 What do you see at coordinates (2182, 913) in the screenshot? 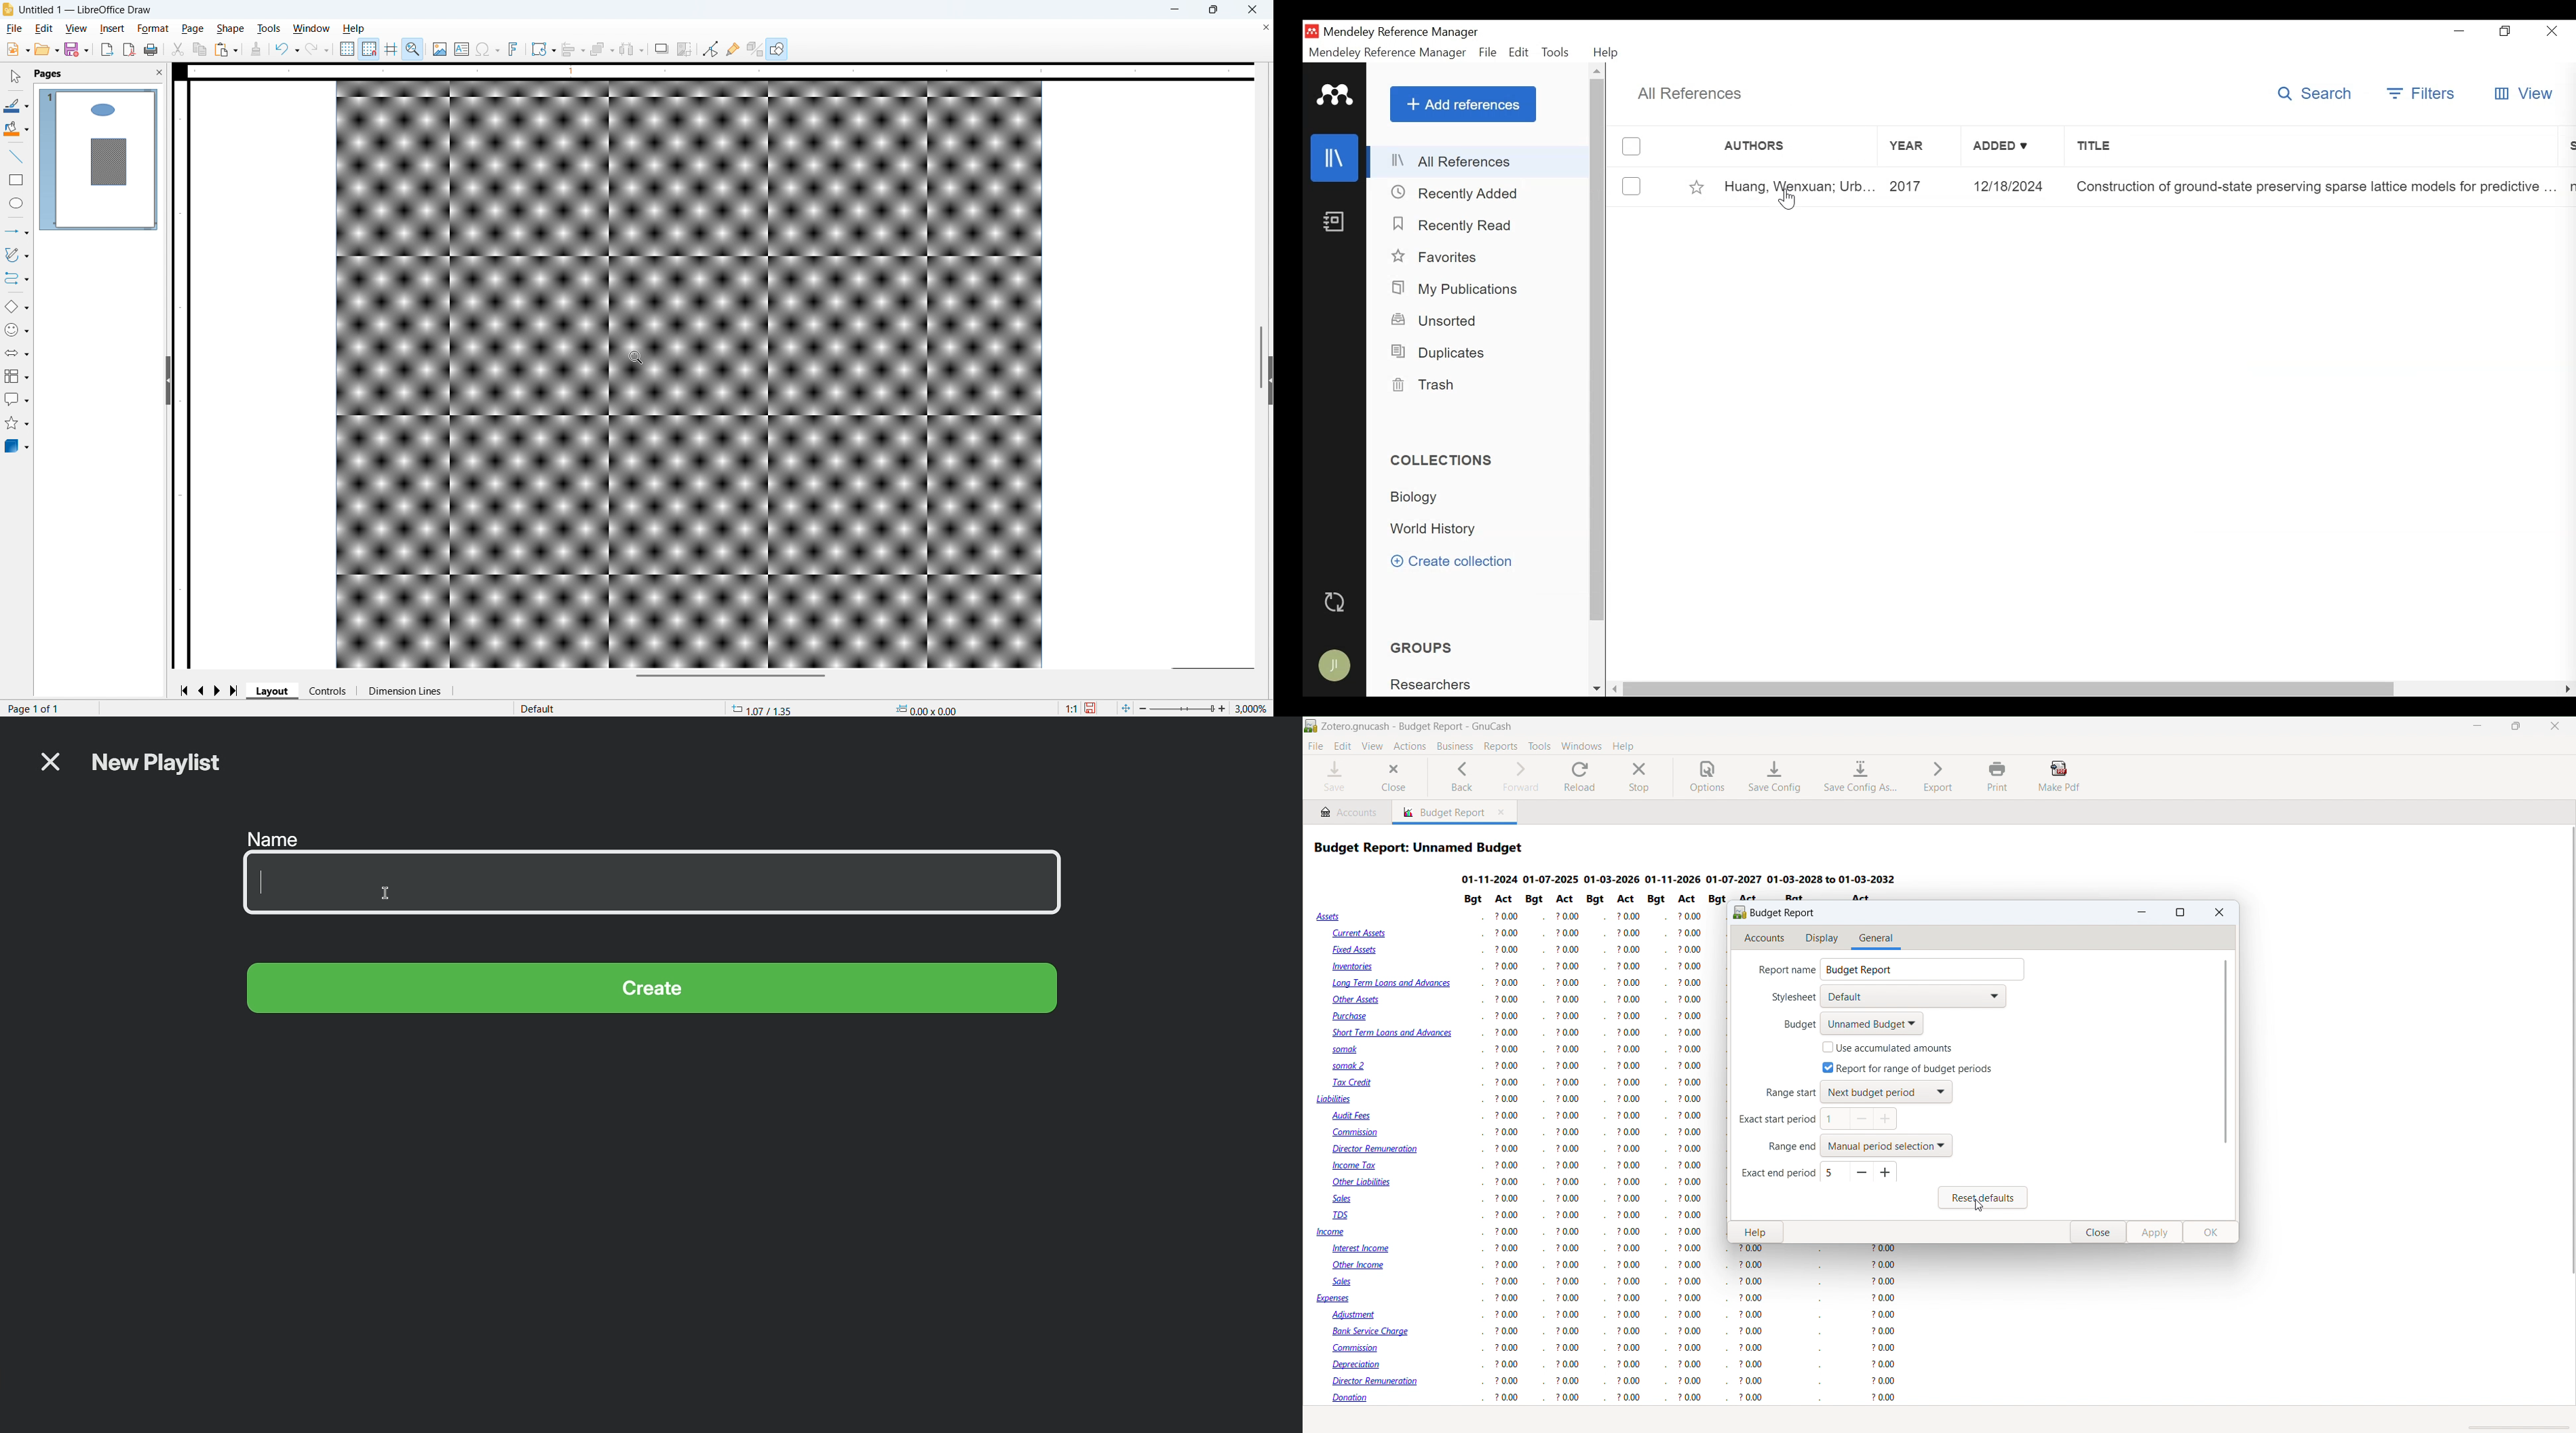
I see `maximize` at bounding box center [2182, 913].